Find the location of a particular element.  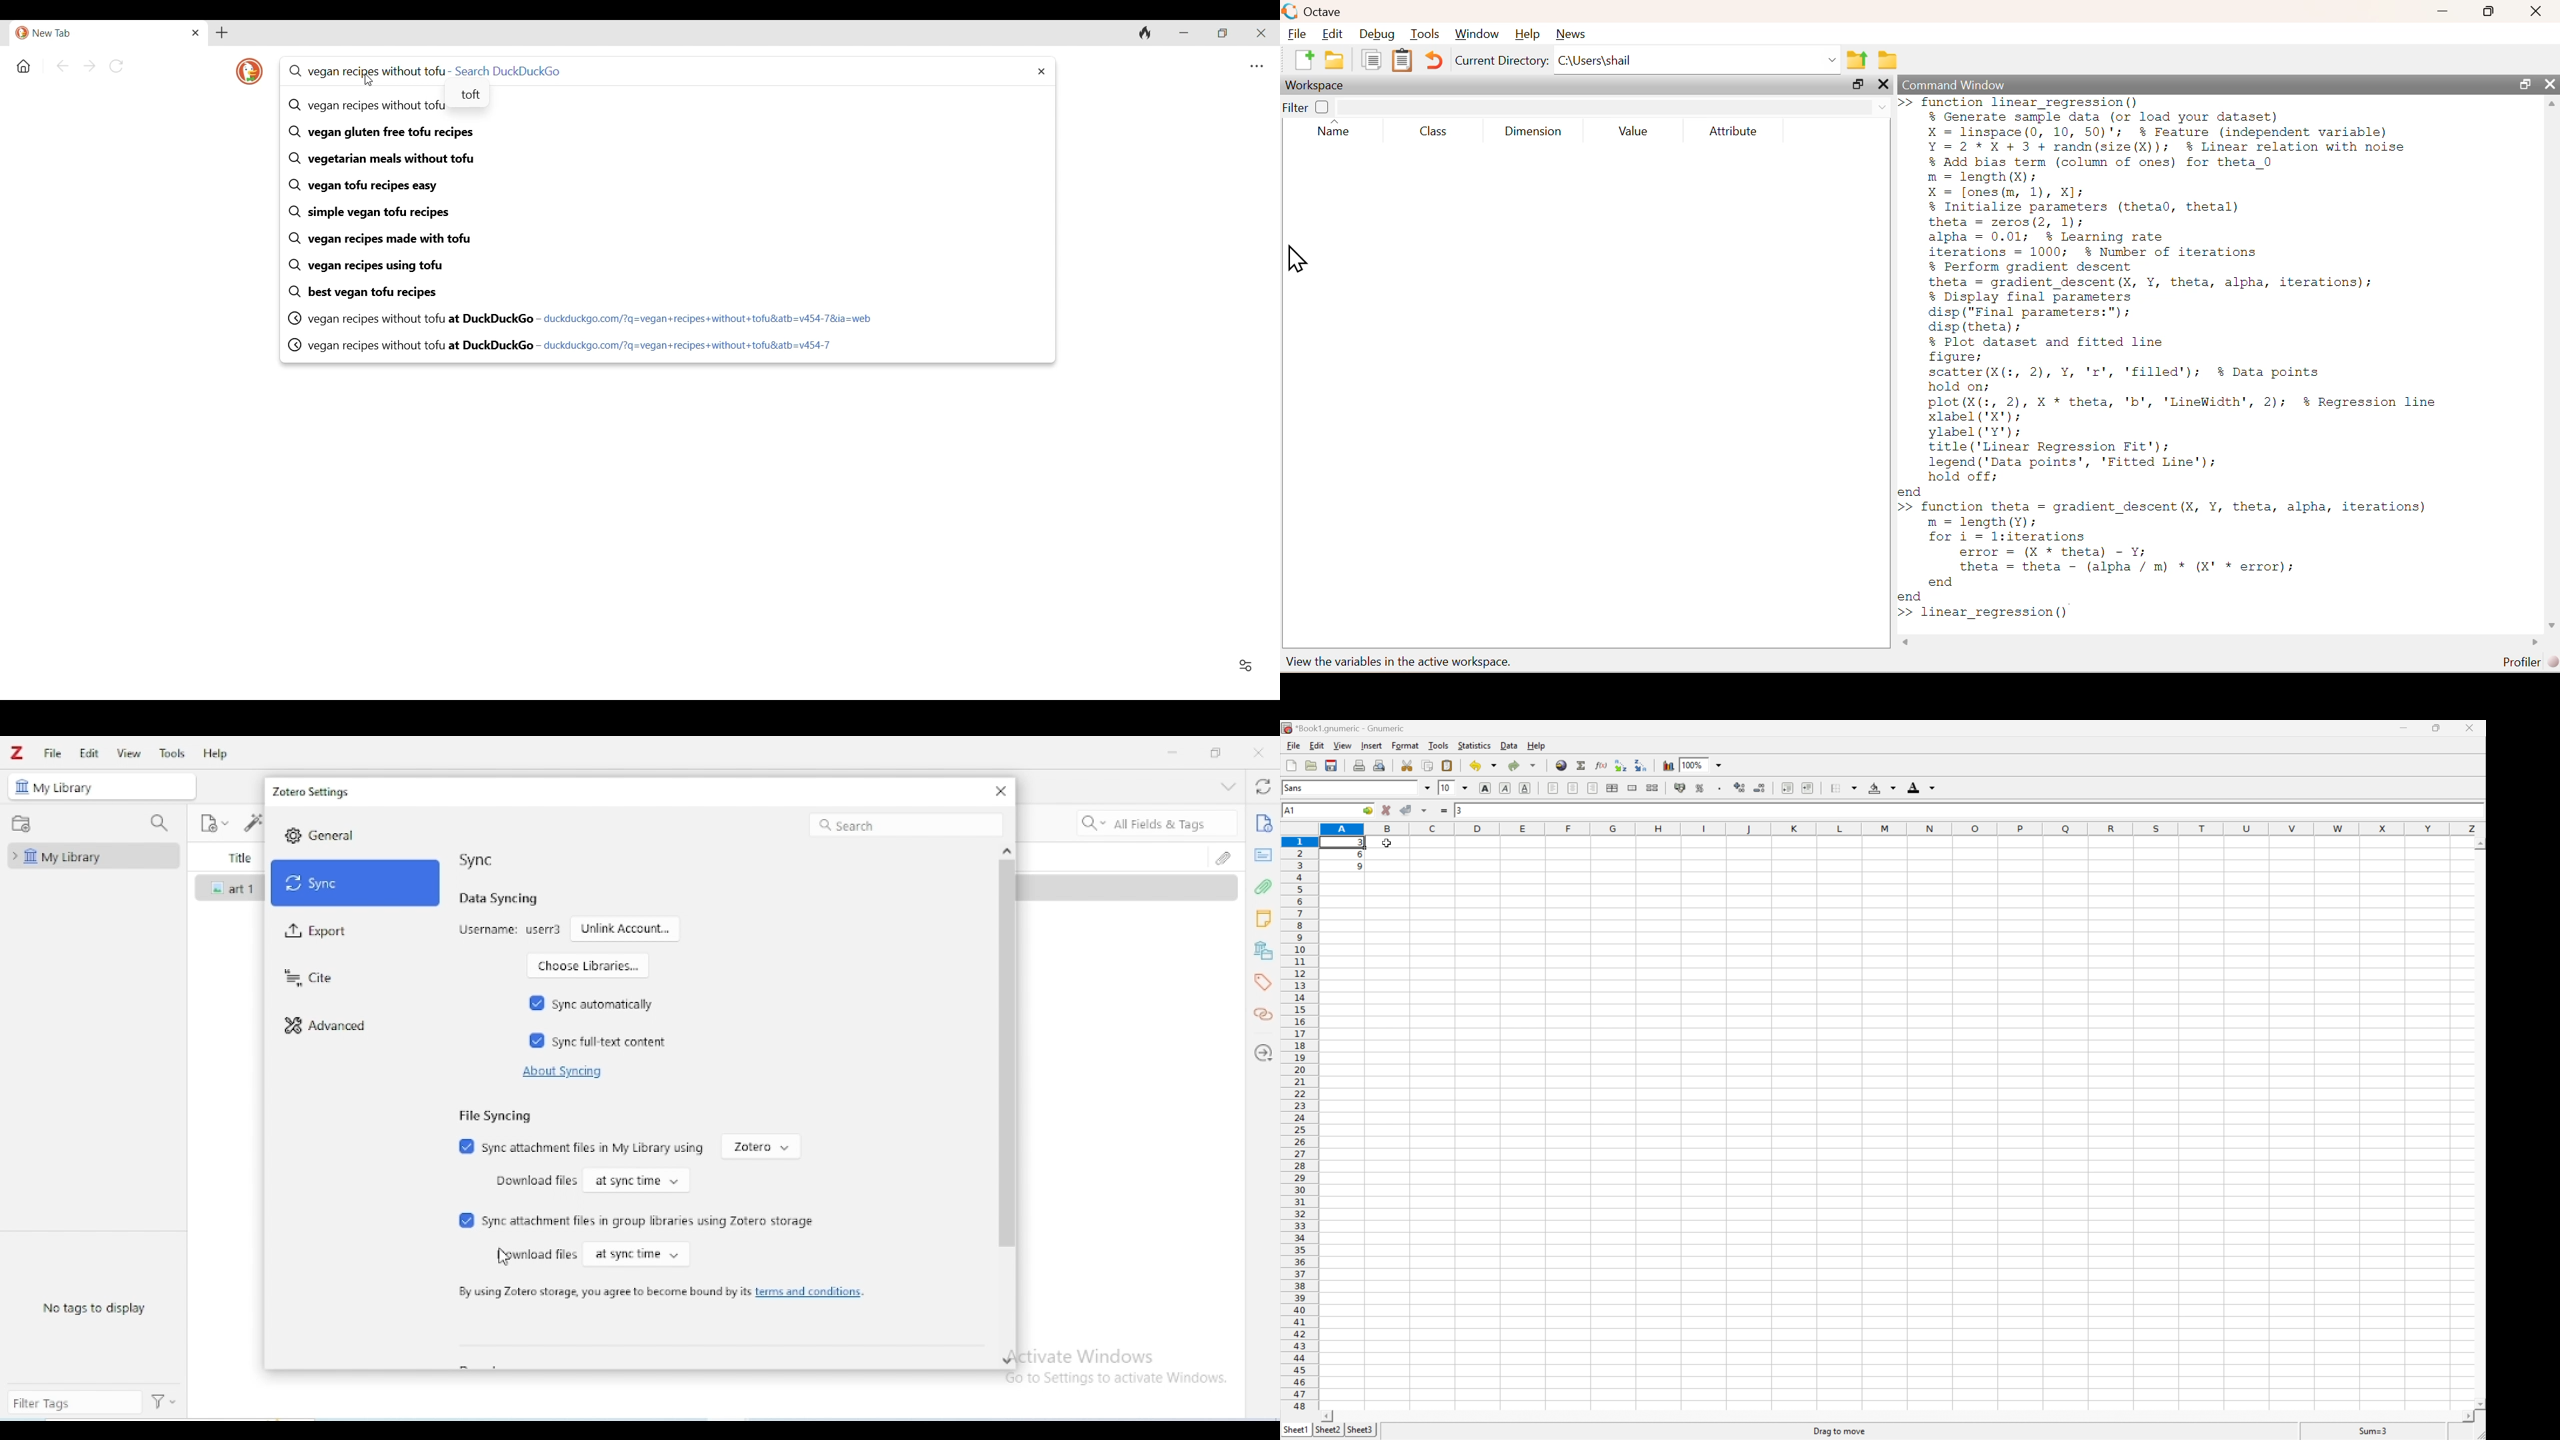

icon is located at coordinates (23, 786).